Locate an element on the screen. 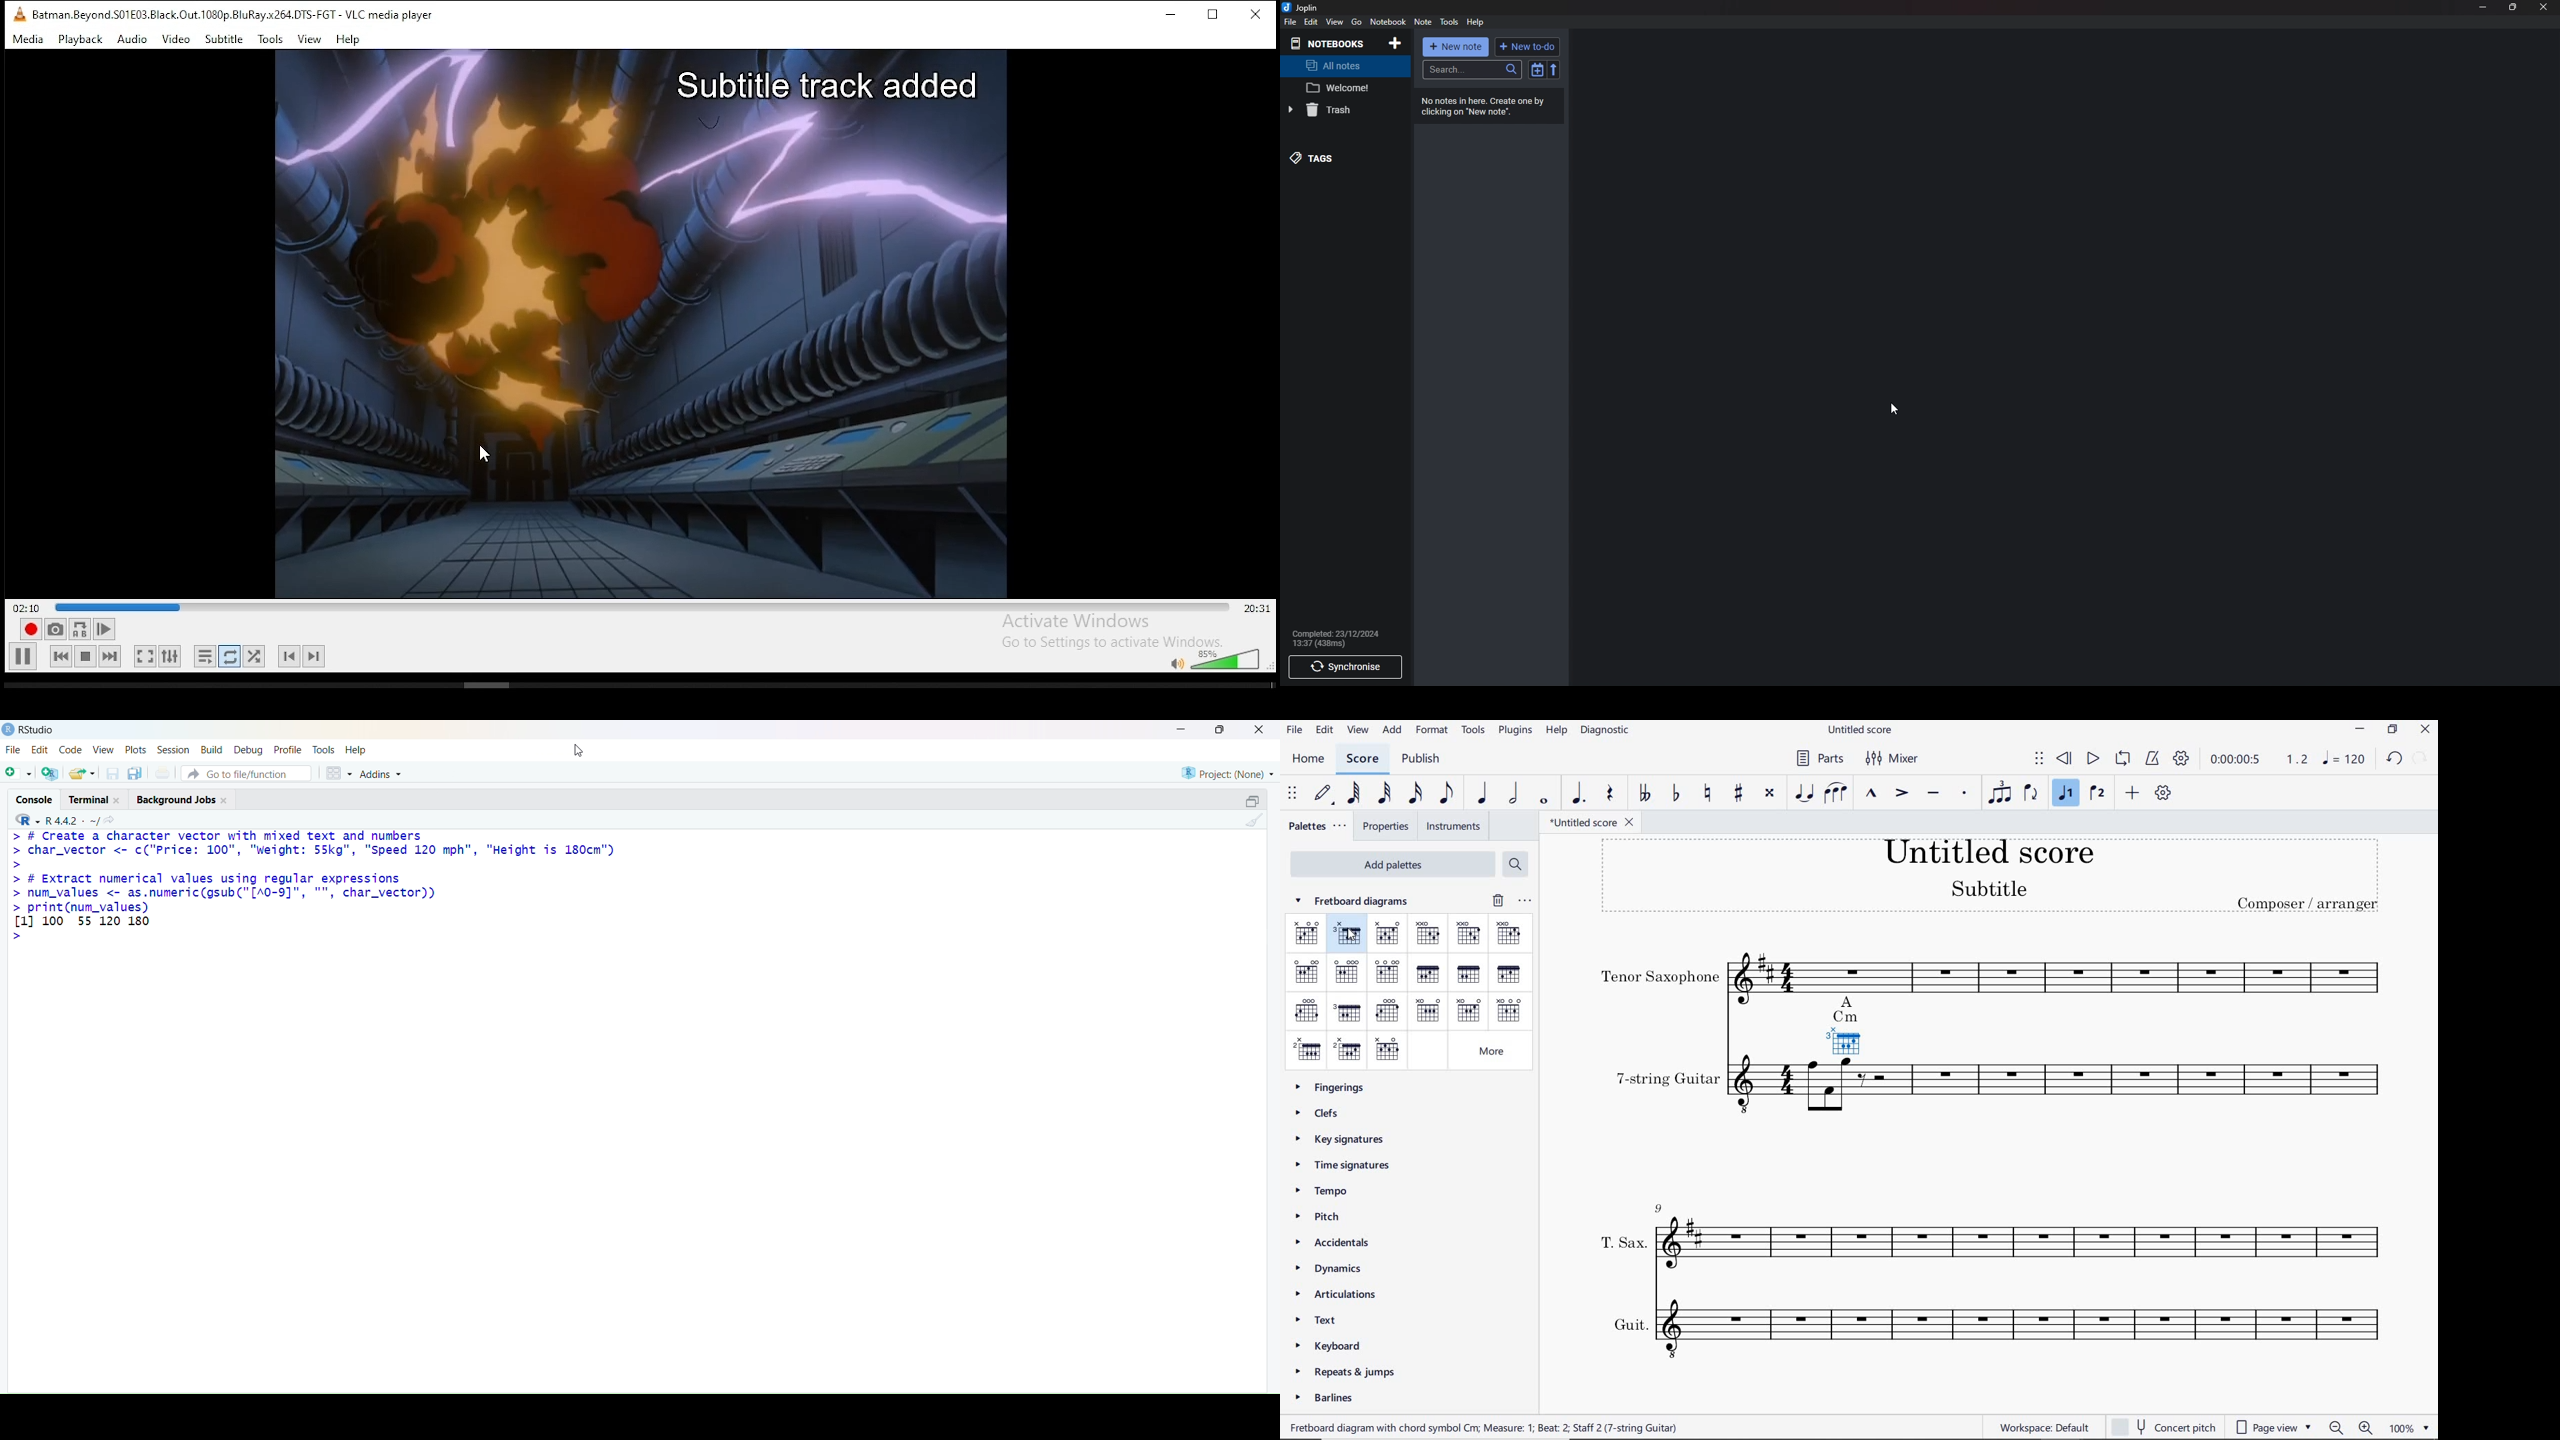  terminal is located at coordinates (89, 799).